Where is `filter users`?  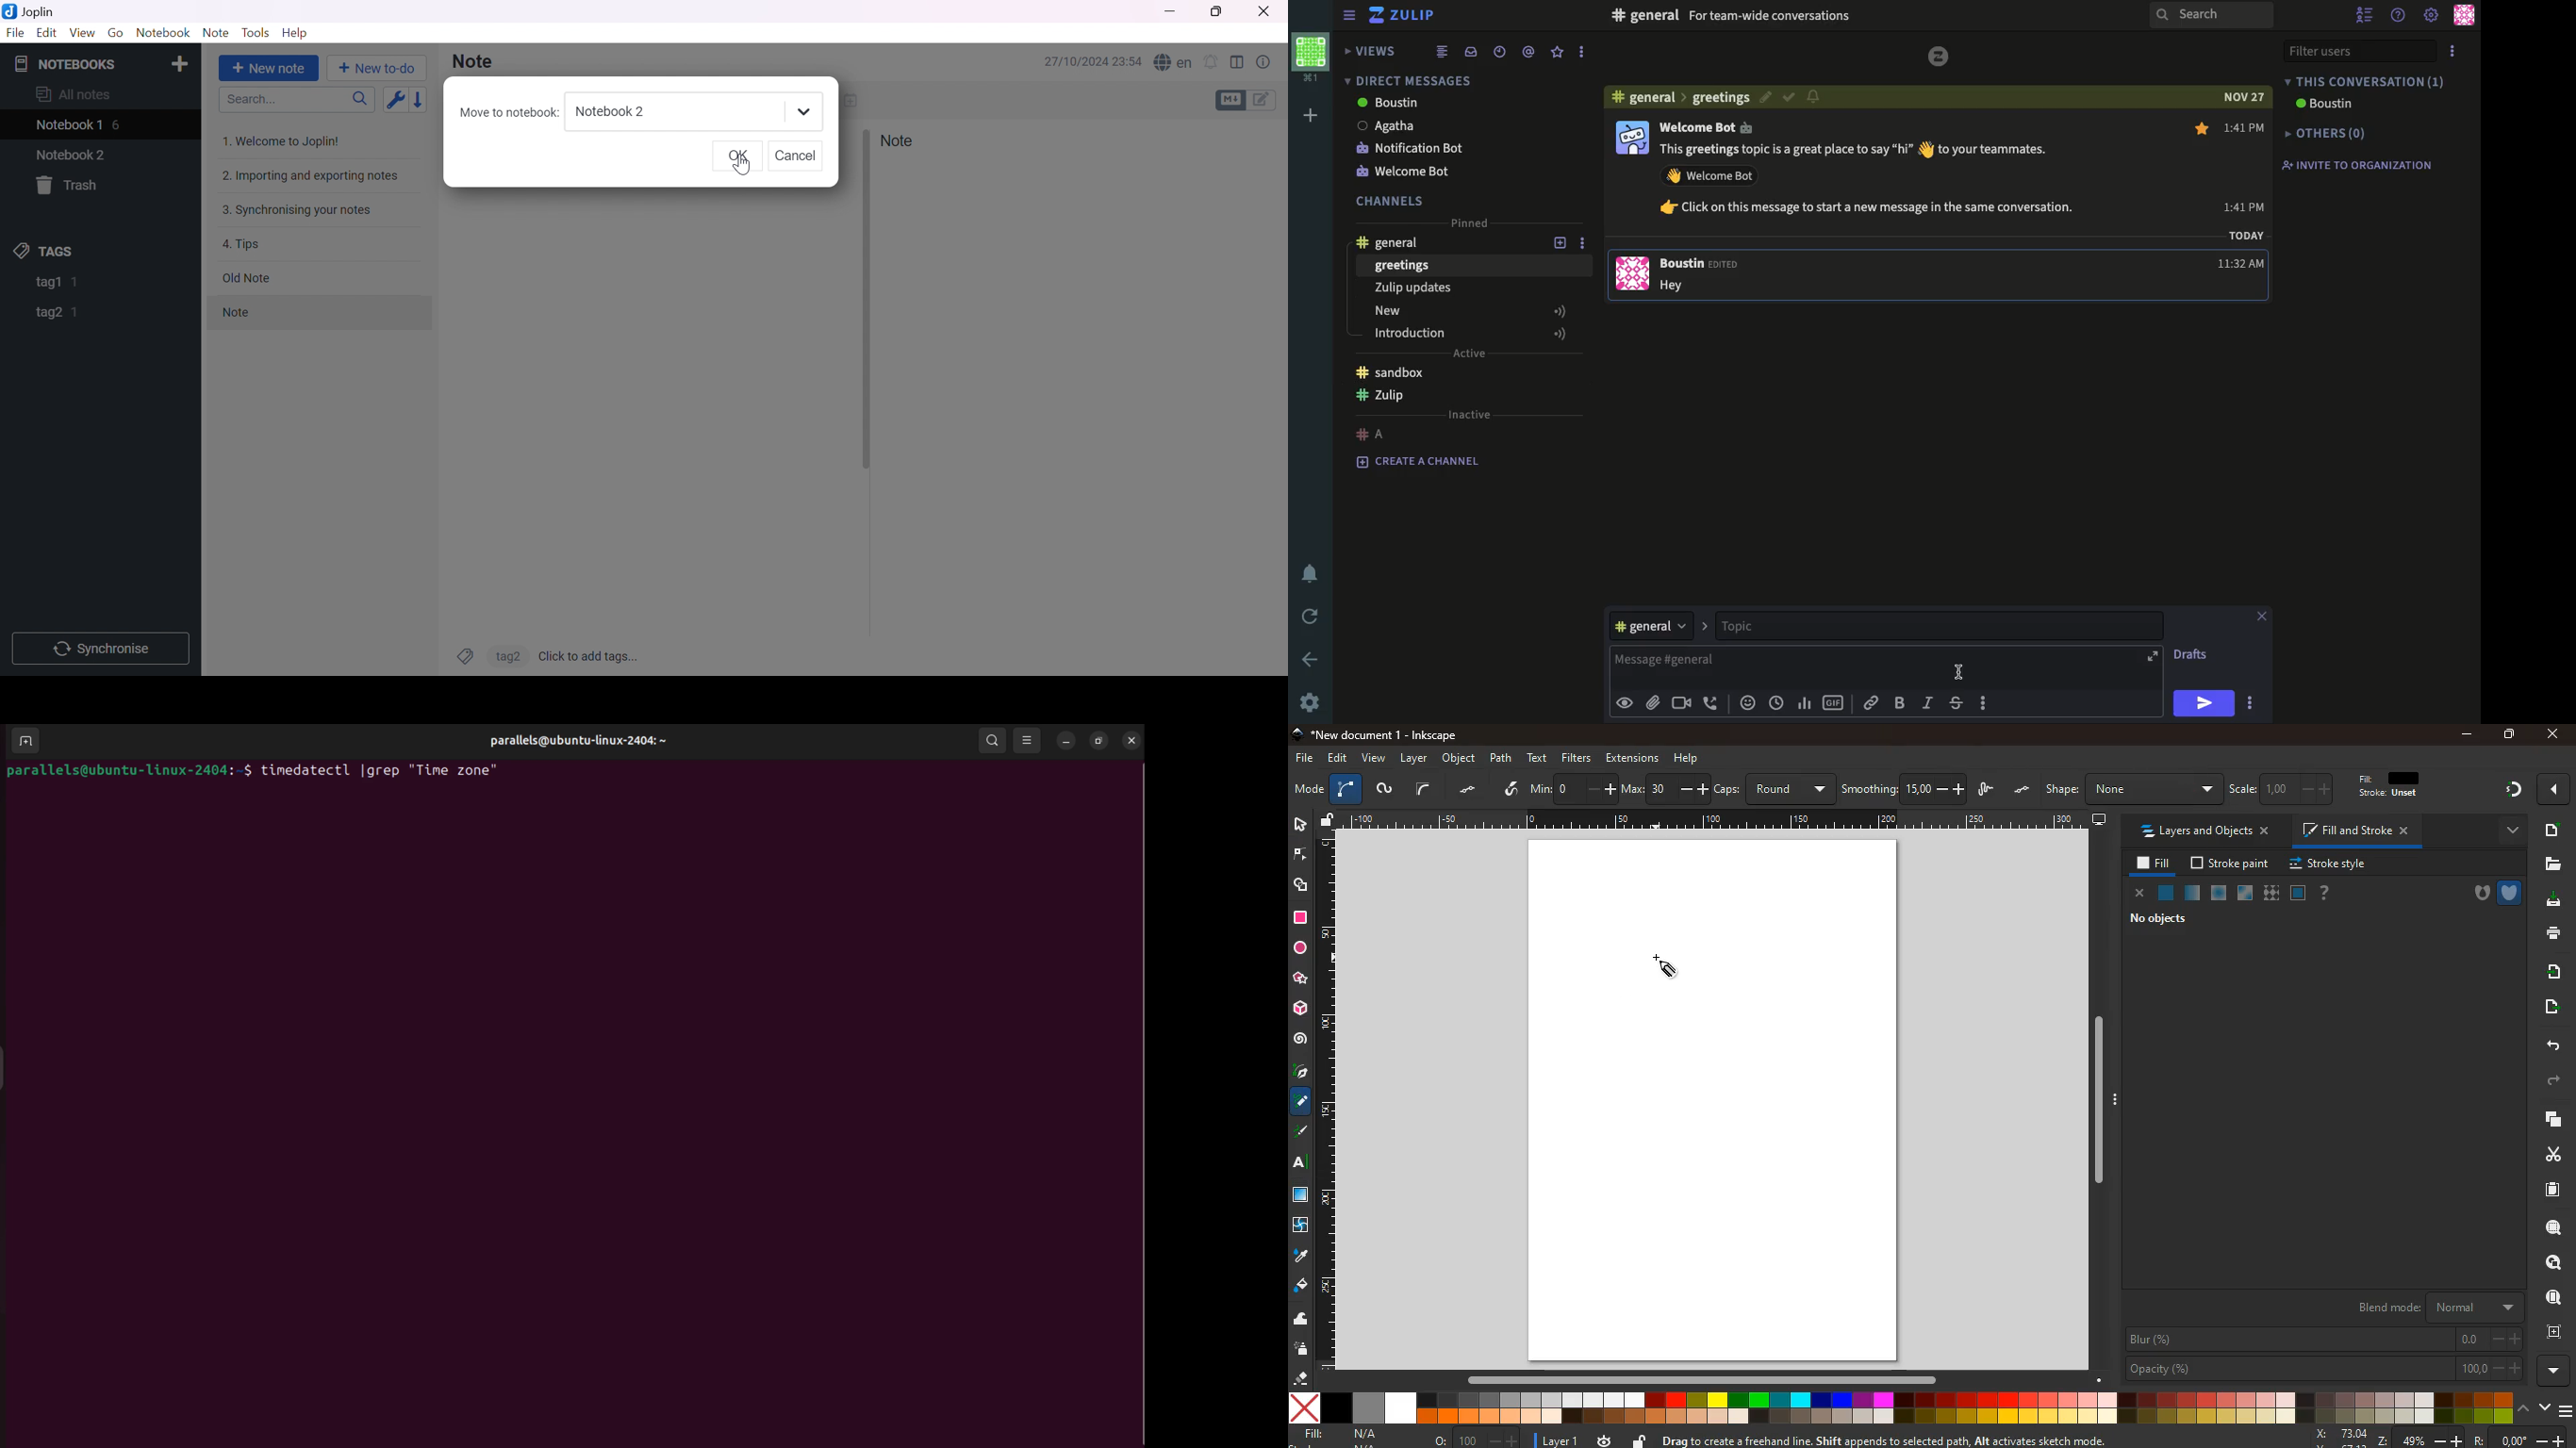 filter users is located at coordinates (2358, 51).